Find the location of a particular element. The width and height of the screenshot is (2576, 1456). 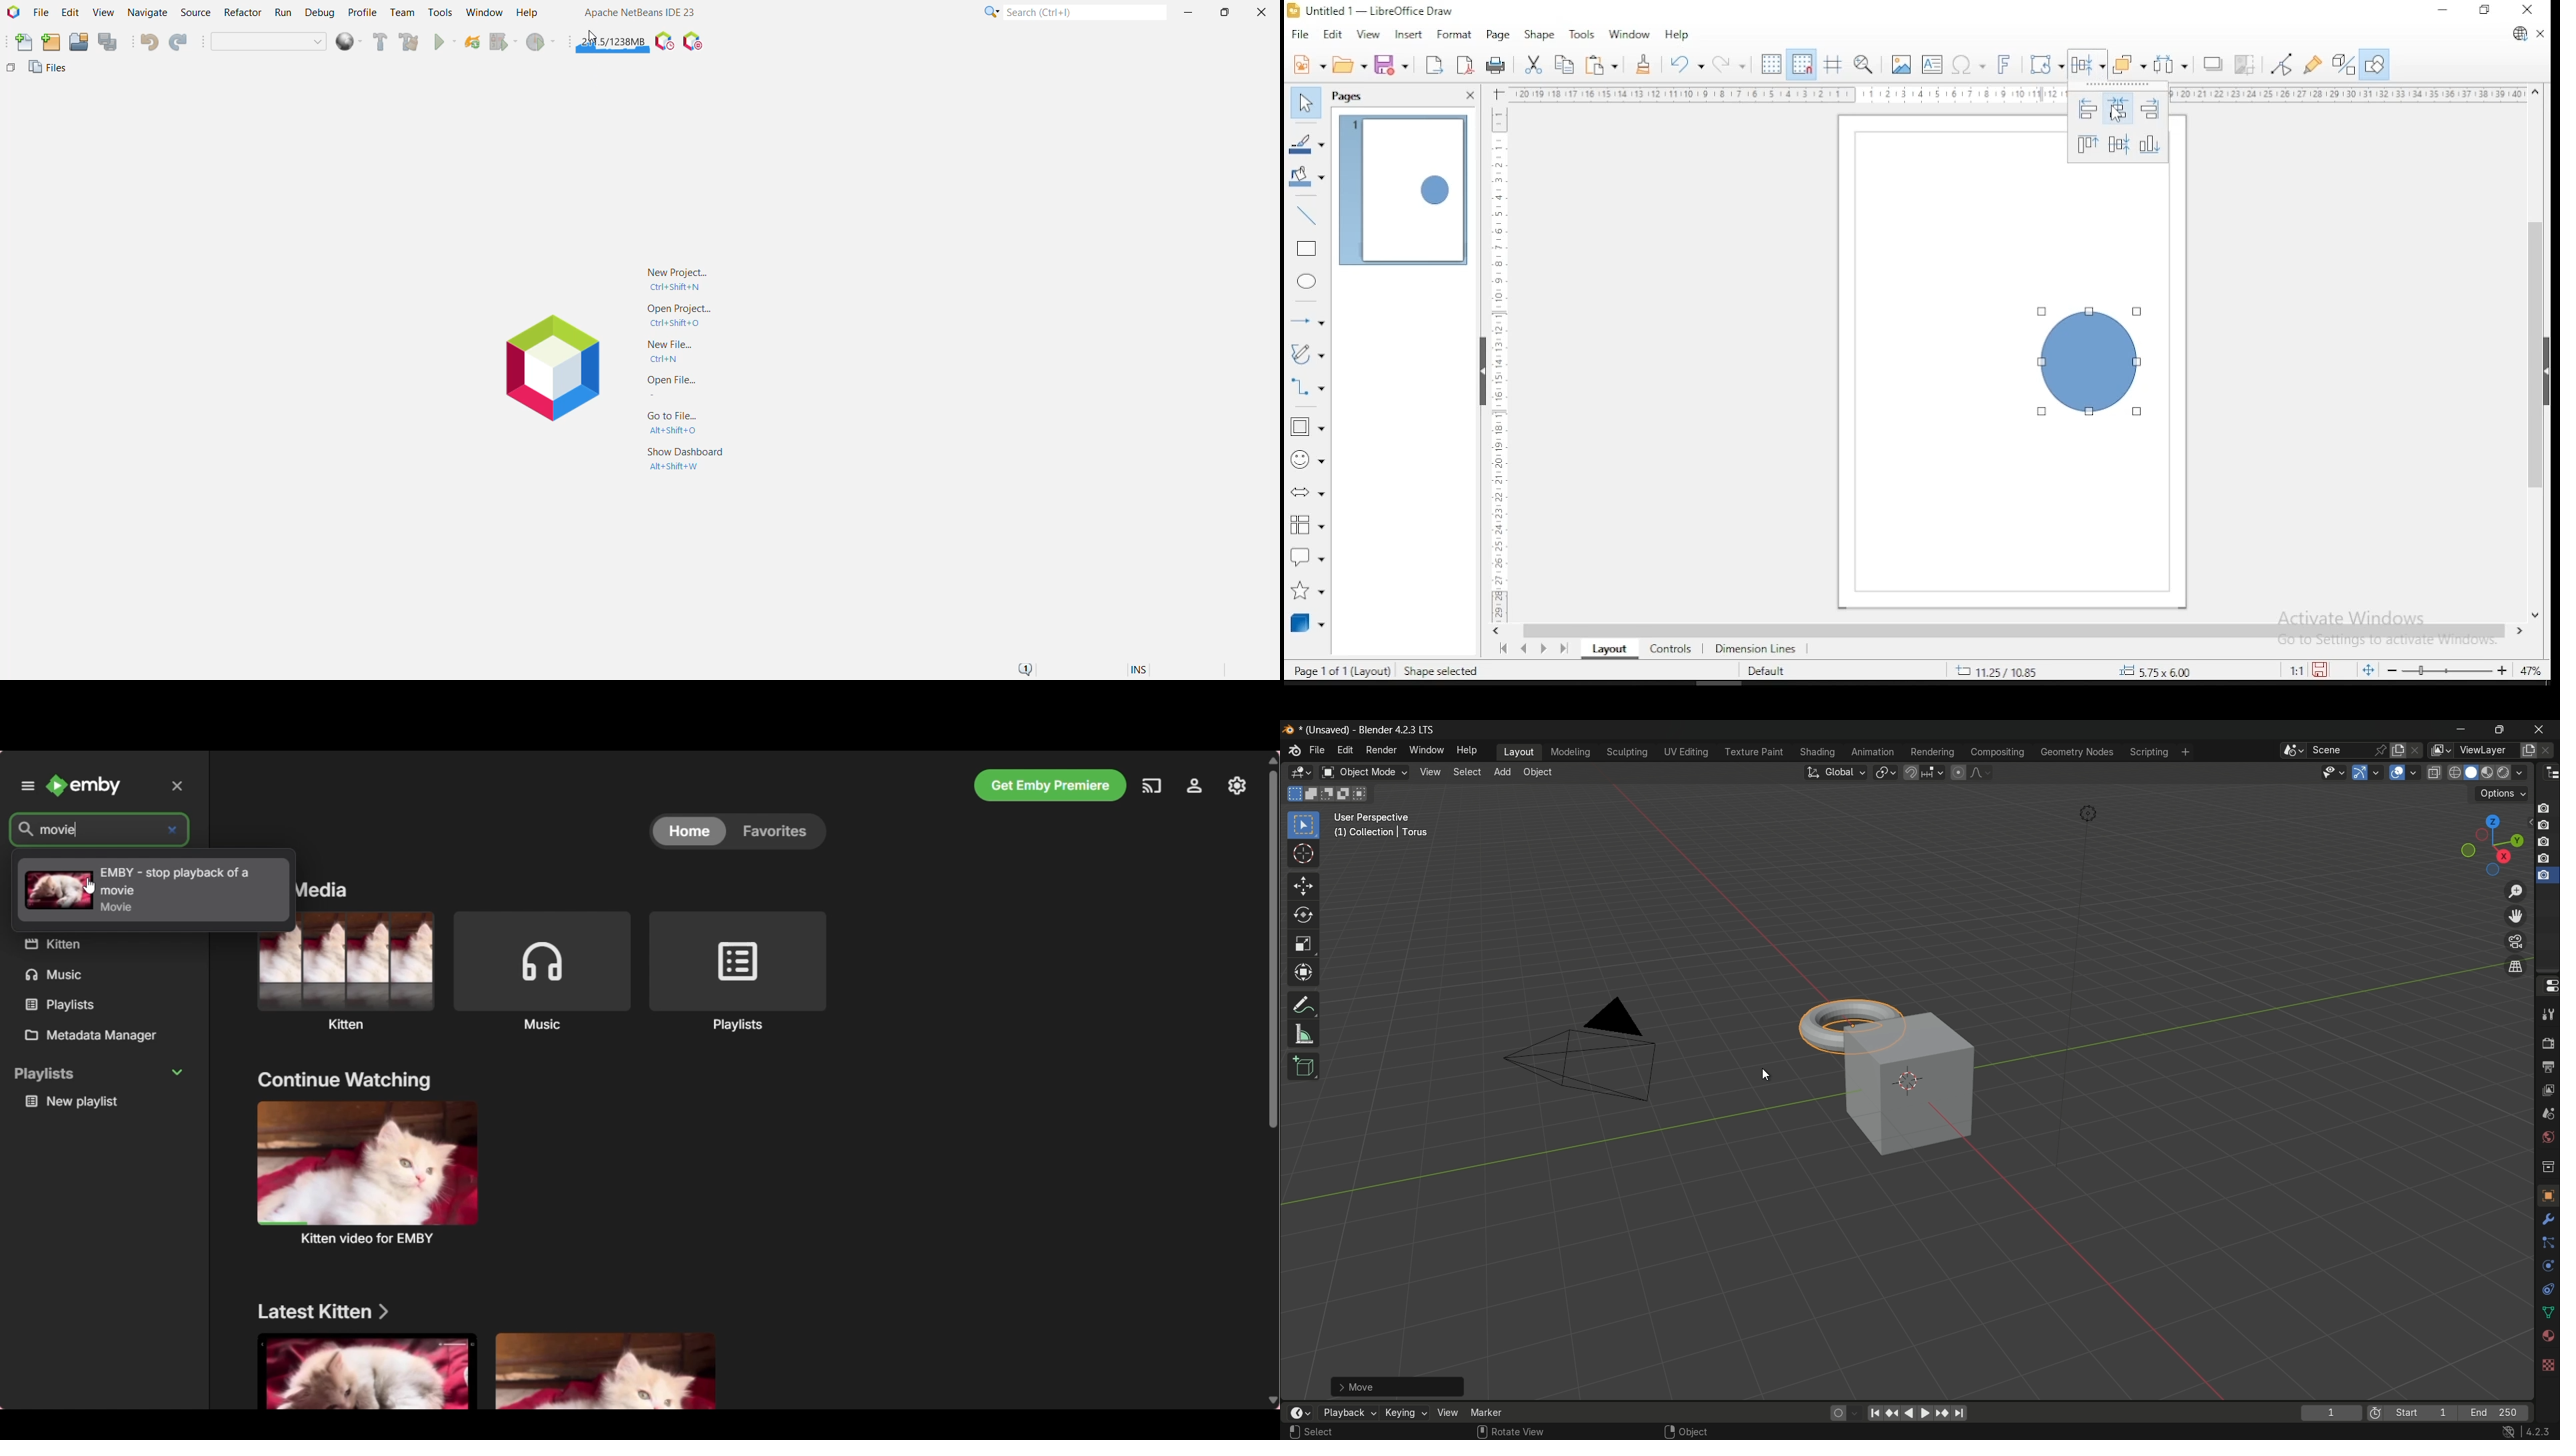

curves and polygons is located at coordinates (1308, 354).